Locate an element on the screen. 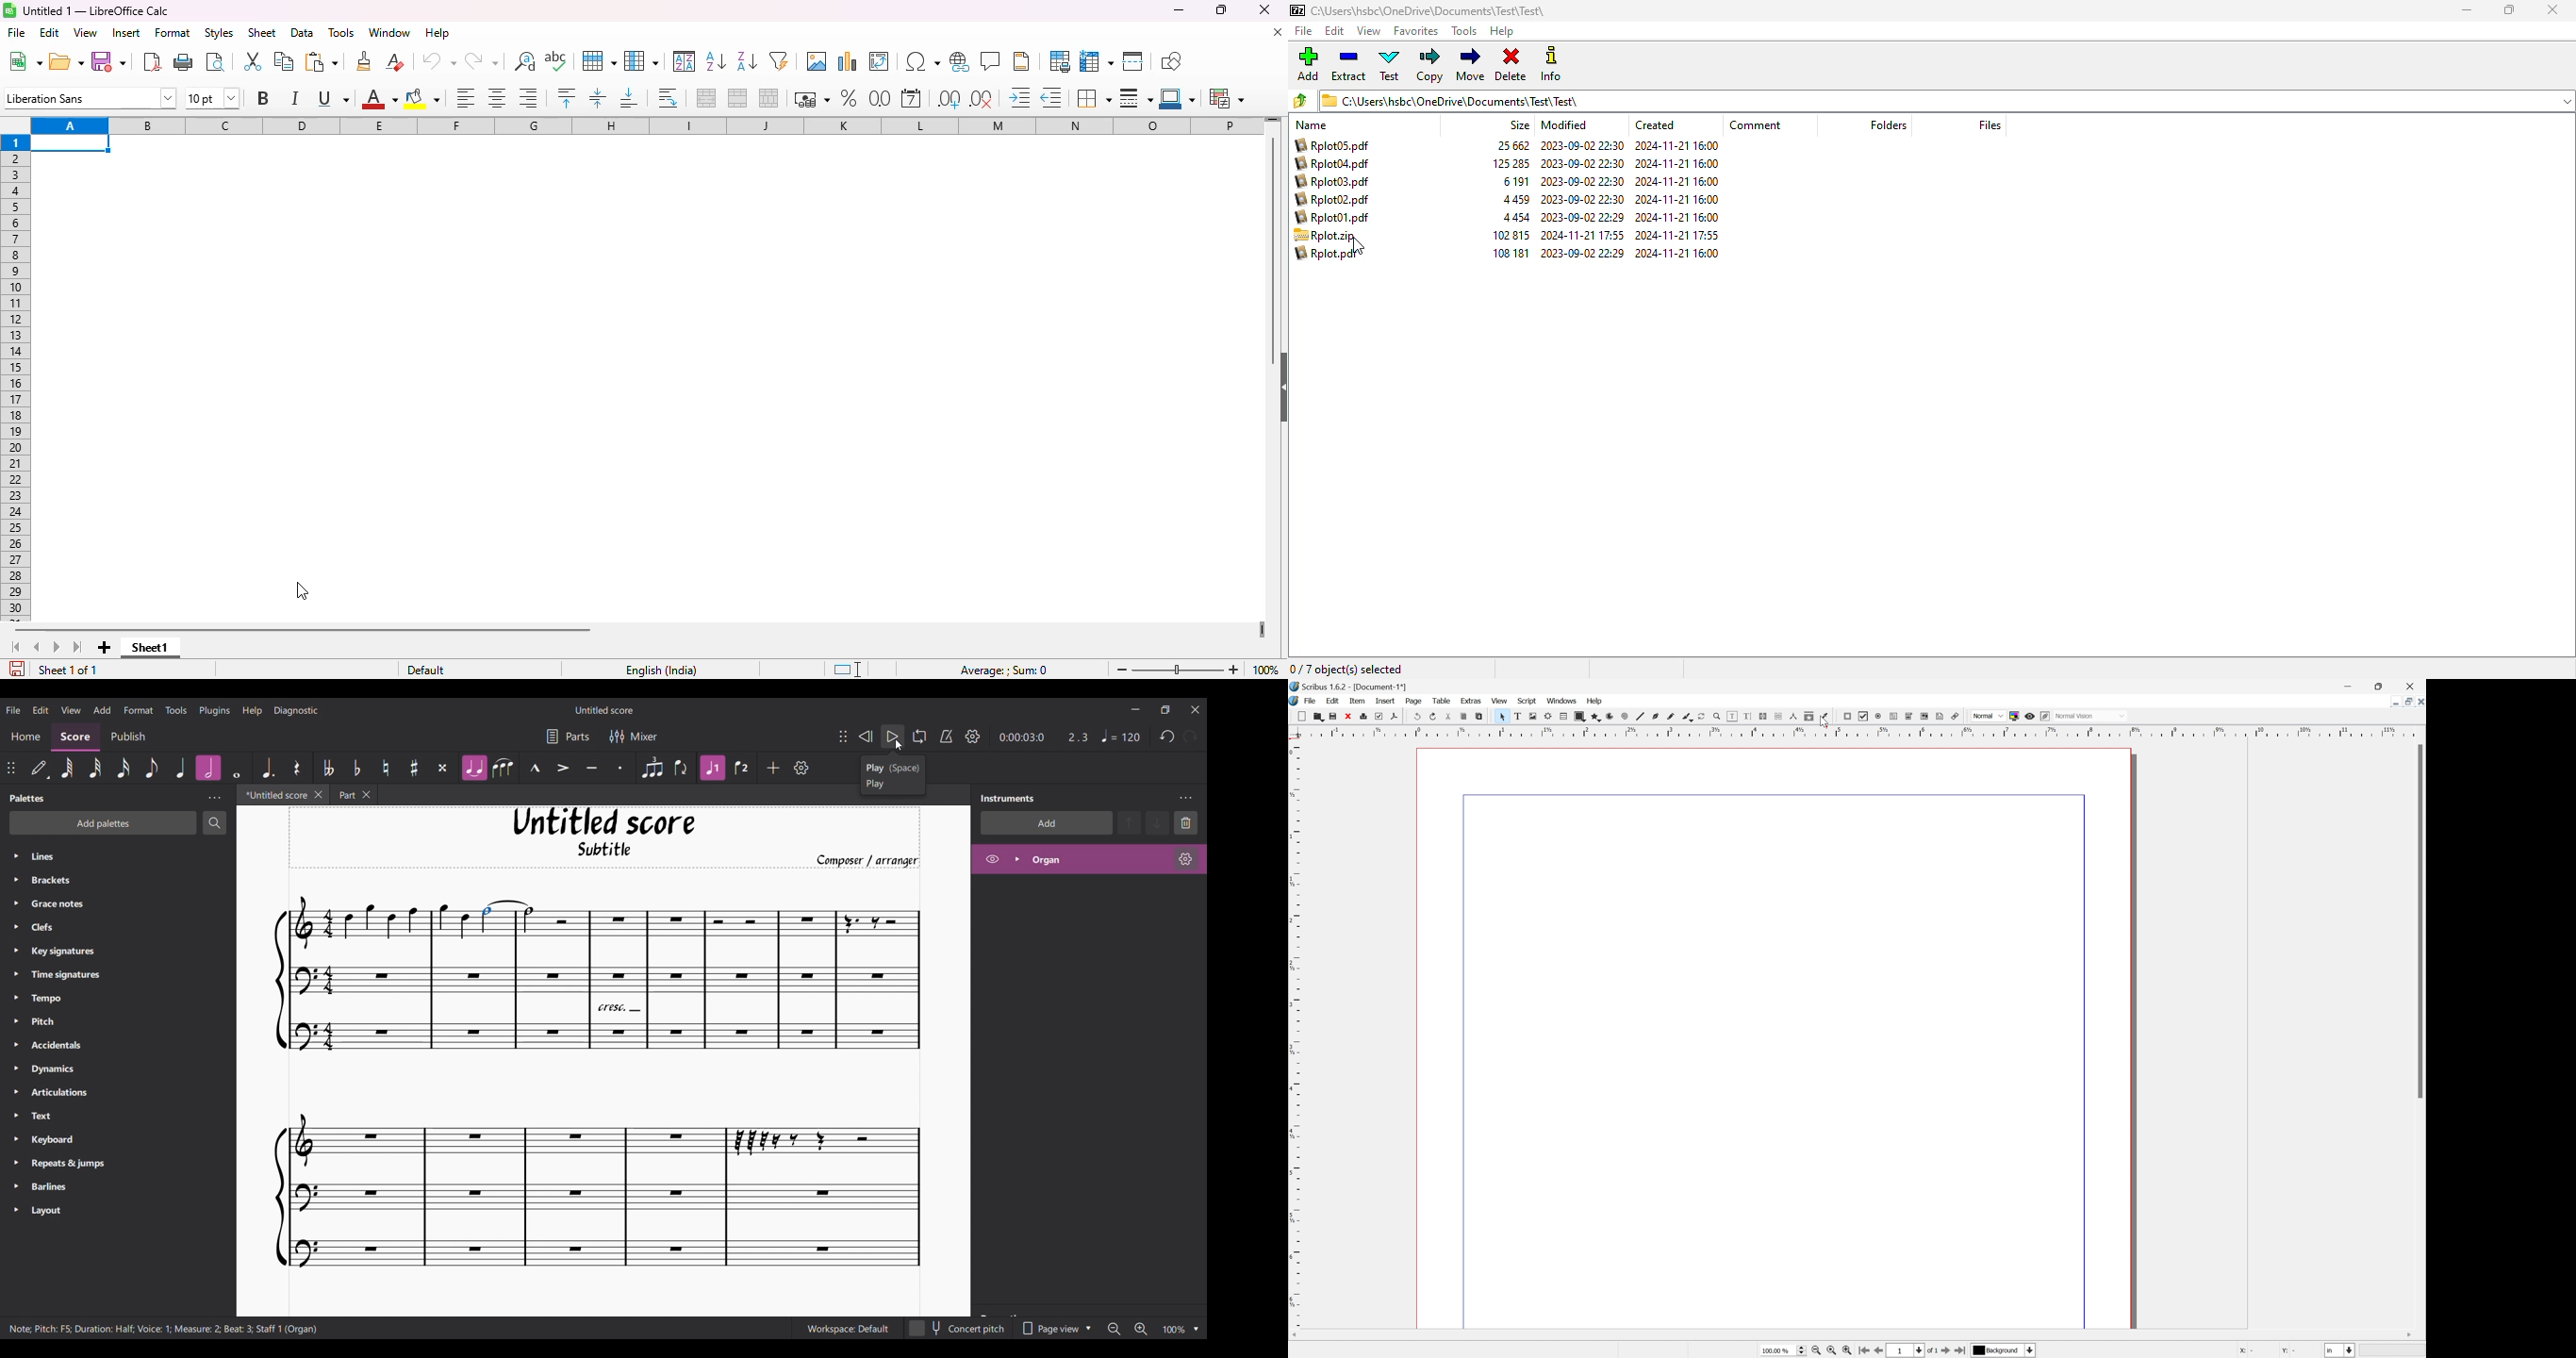 The width and height of the screenshot is (2576, 1372). C:\Users\hsbc\OneDrive\Documents\Test\Test\ is located at coordinates (1430, 11).